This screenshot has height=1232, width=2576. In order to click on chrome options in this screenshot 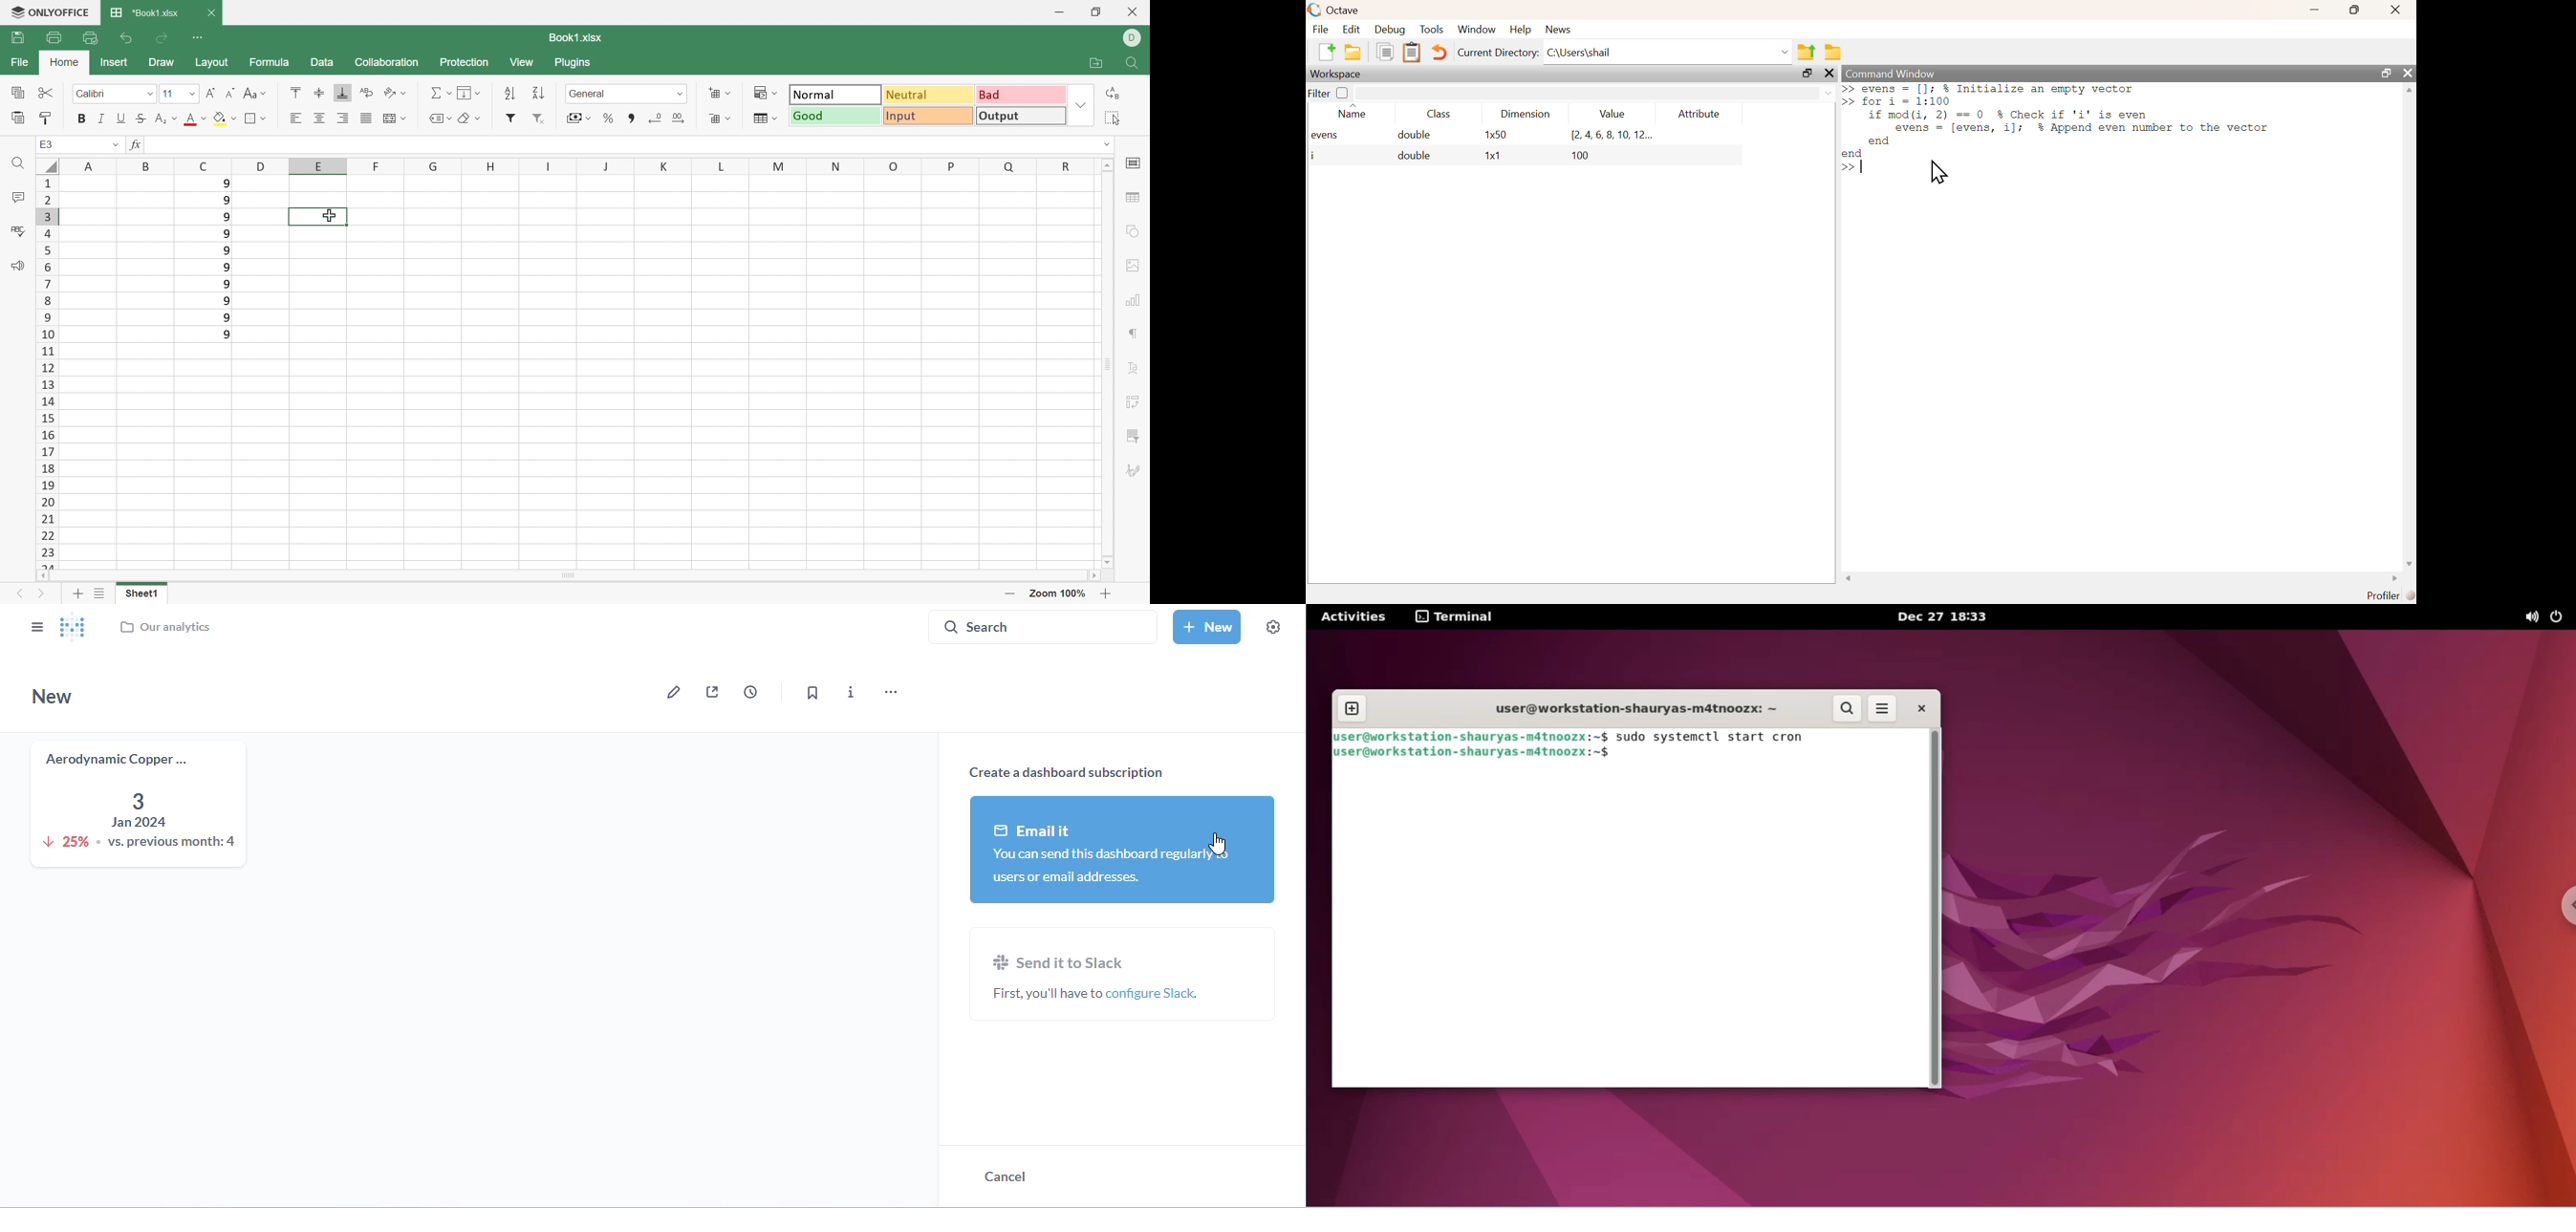, I will do `click(2563, 909)`.